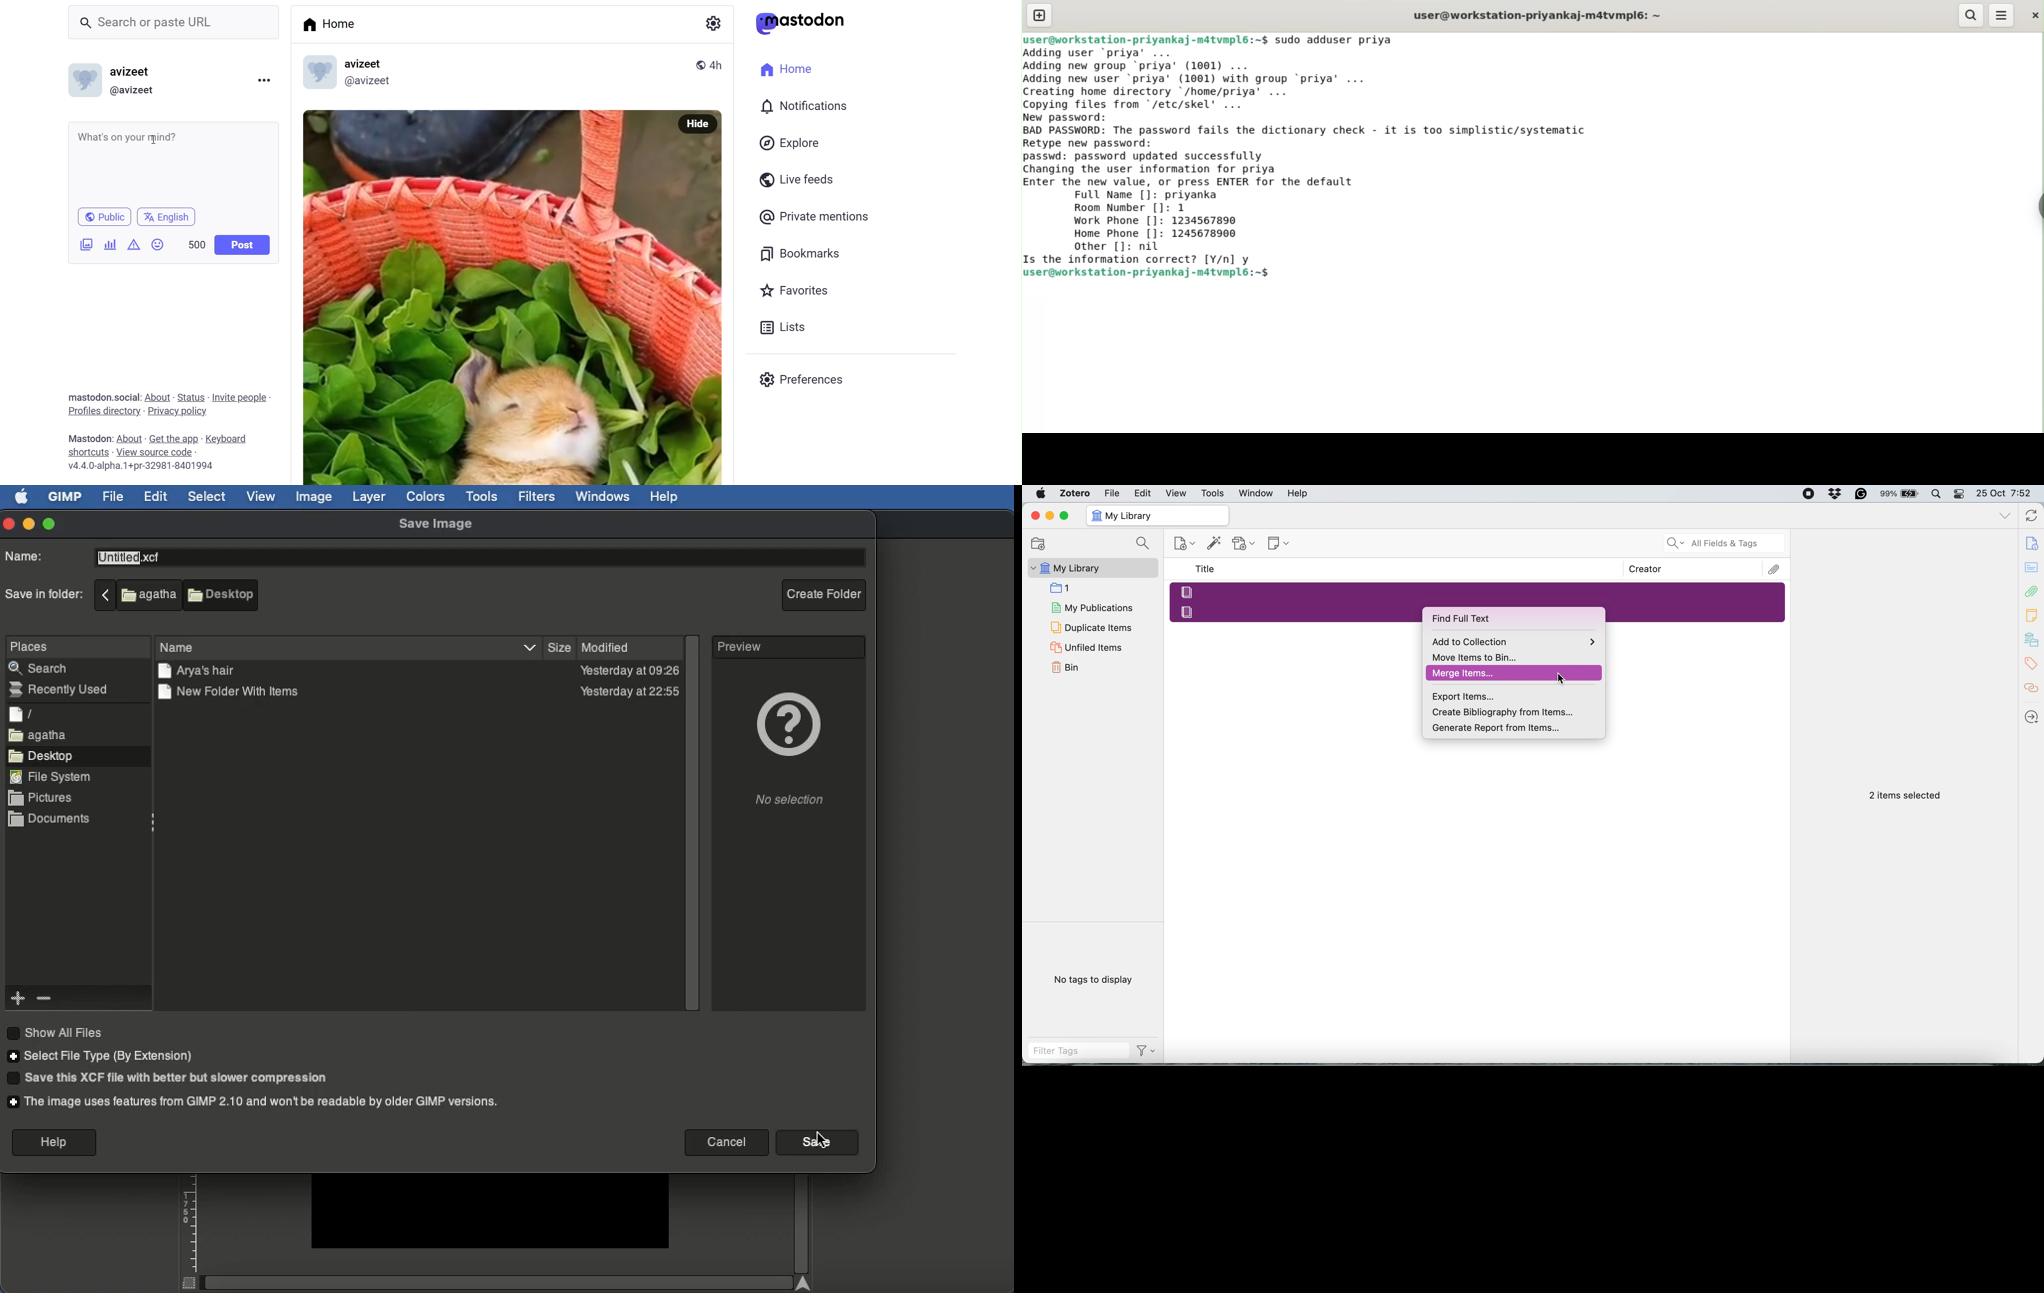  What do you see at coordinates (1561, 678) in the screenshot?
I see `Cursor Position` at bounding box center [1561, 678].